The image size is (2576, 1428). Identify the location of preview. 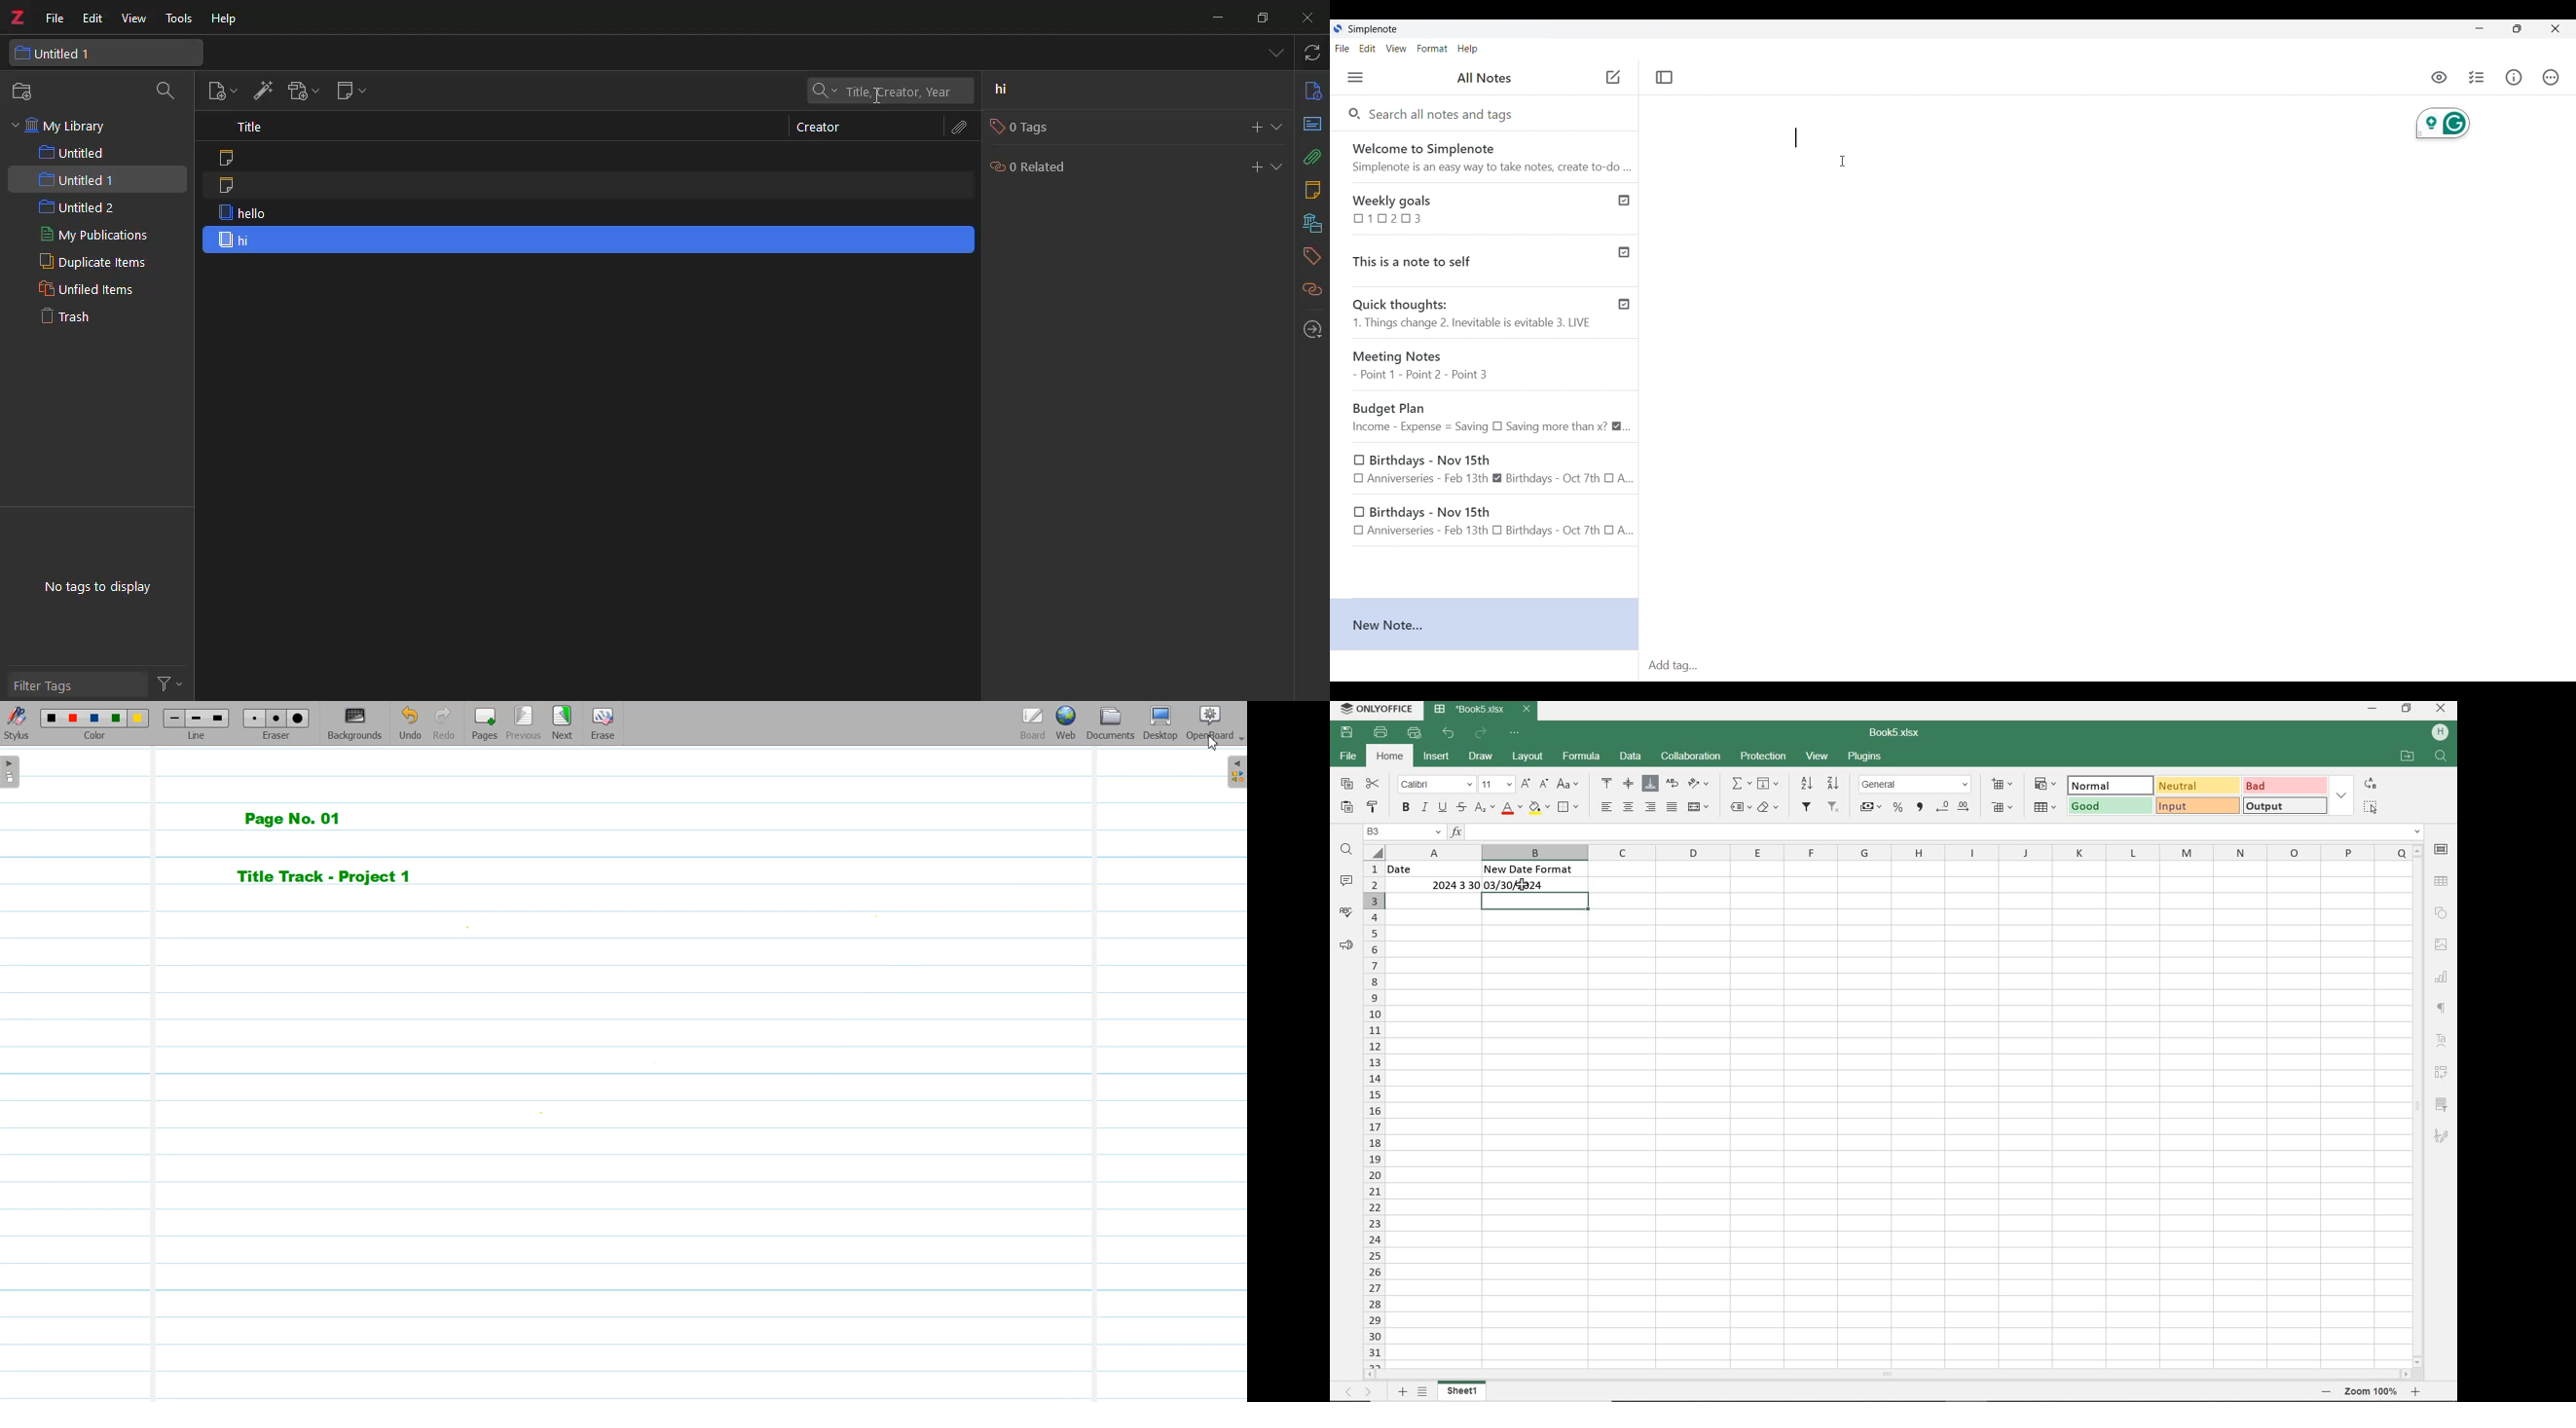
(2439, 78).